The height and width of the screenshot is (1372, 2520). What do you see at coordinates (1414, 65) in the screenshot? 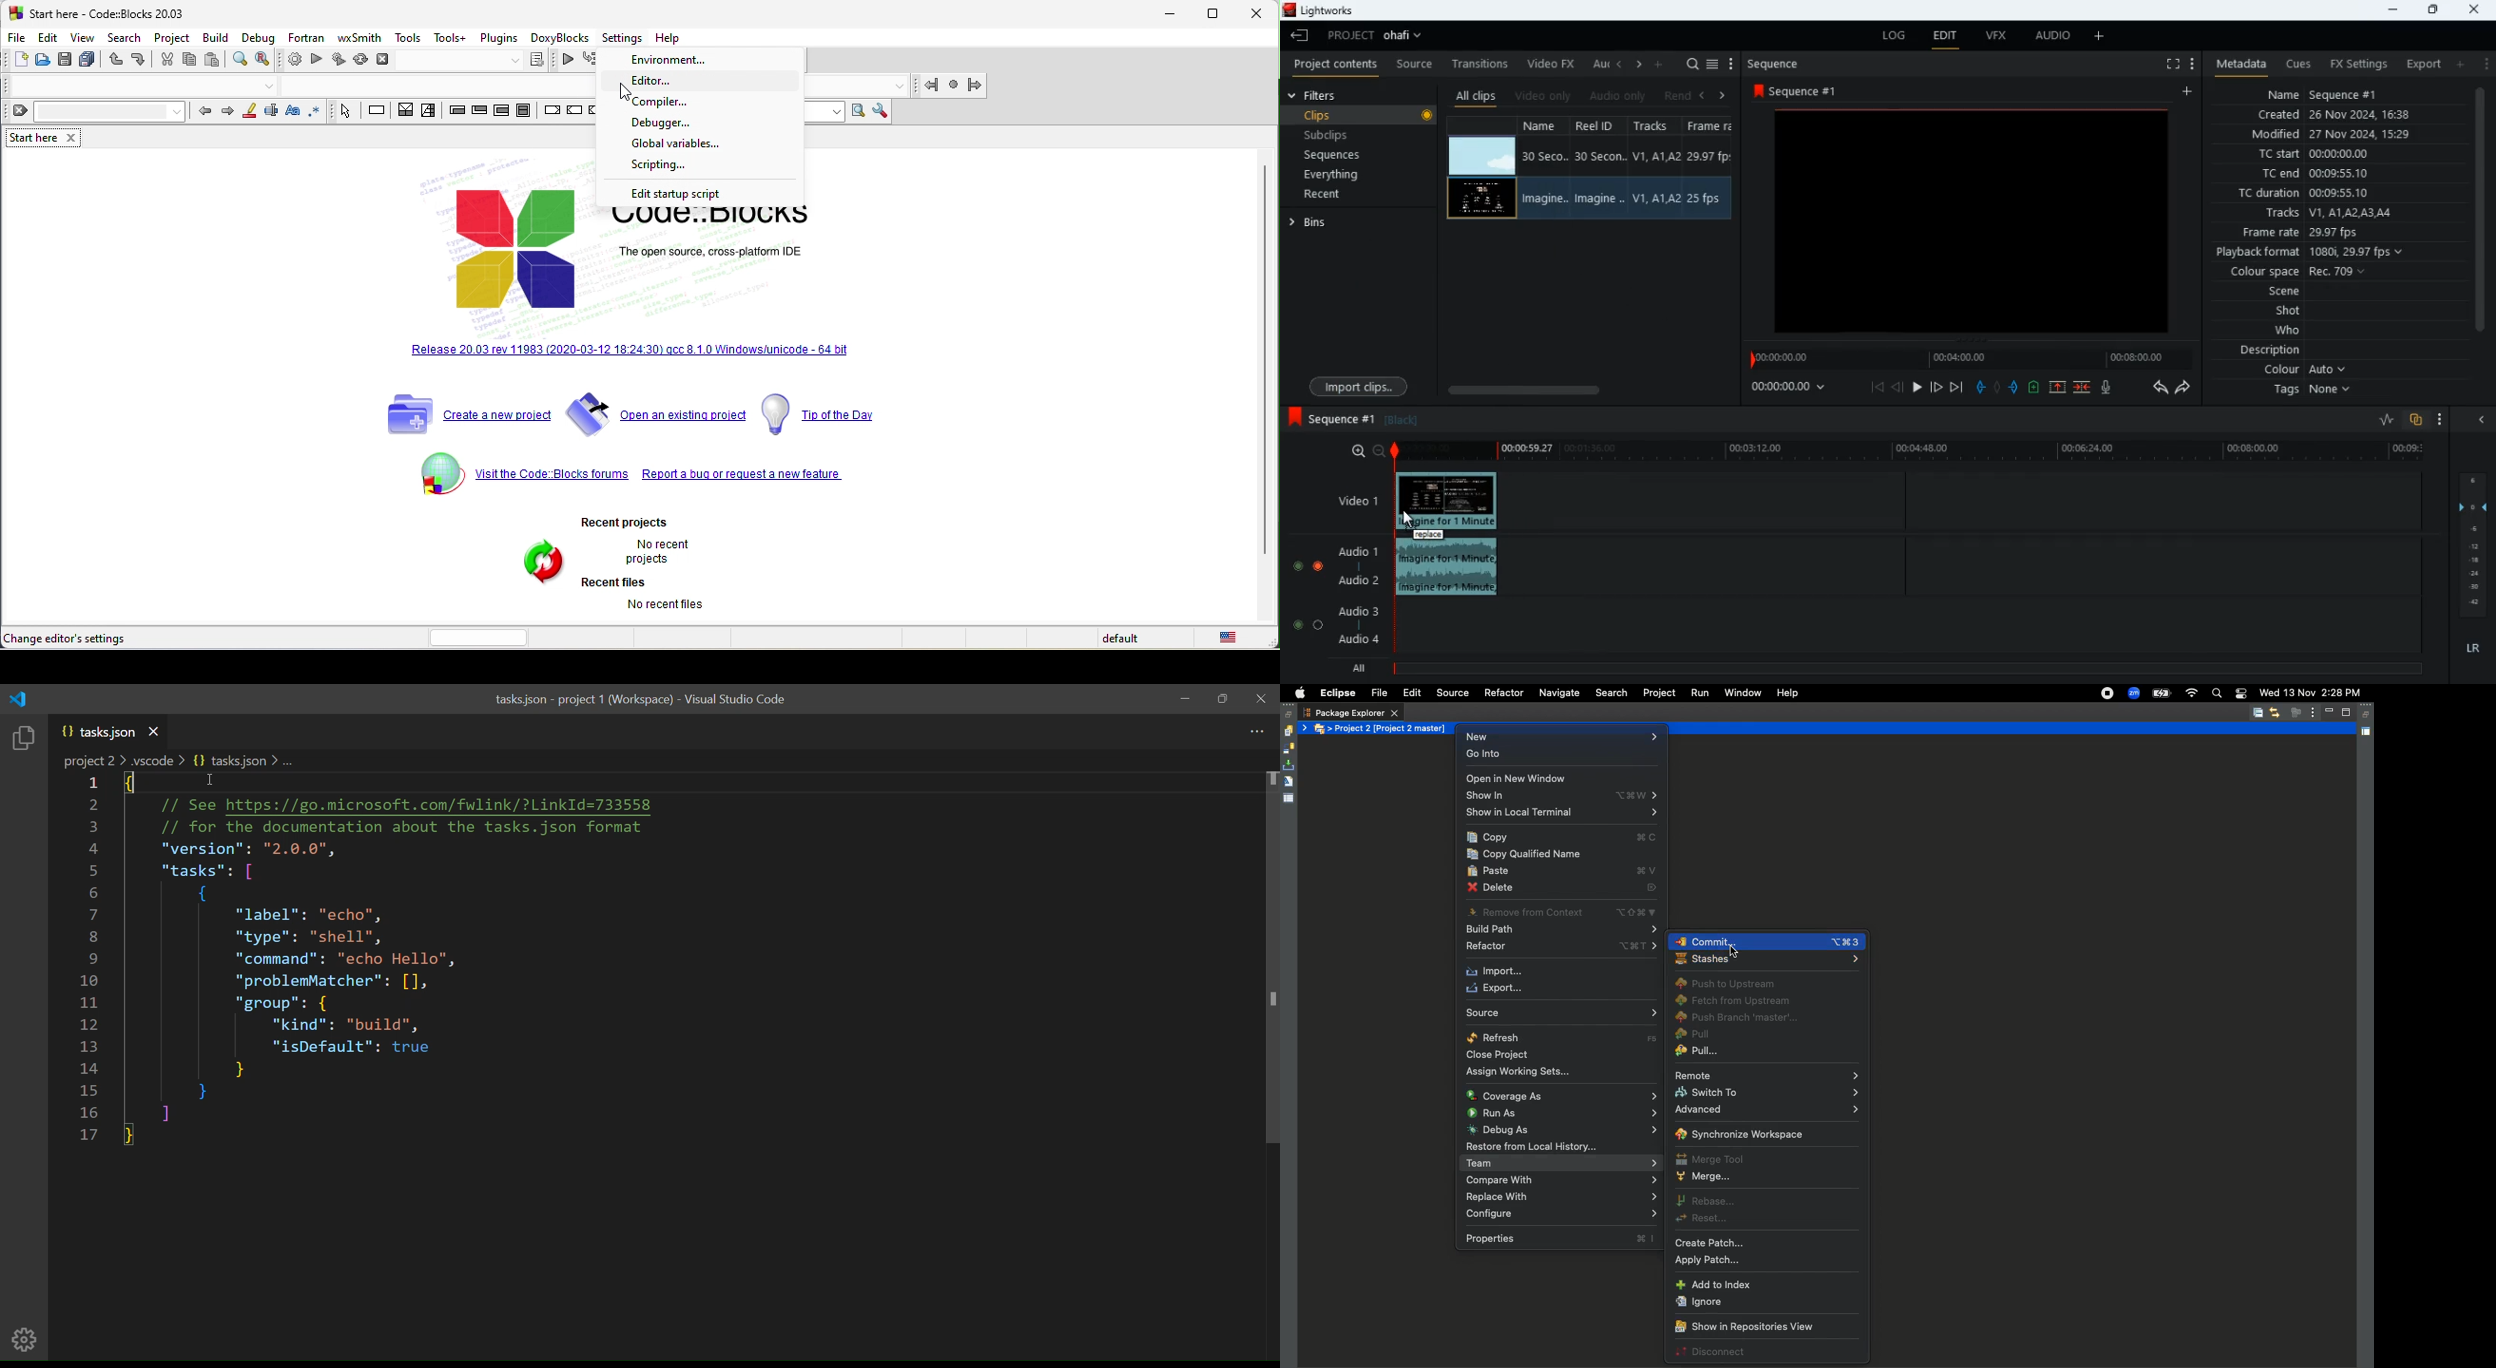
I see `source` at bounding box center [1414, 65].